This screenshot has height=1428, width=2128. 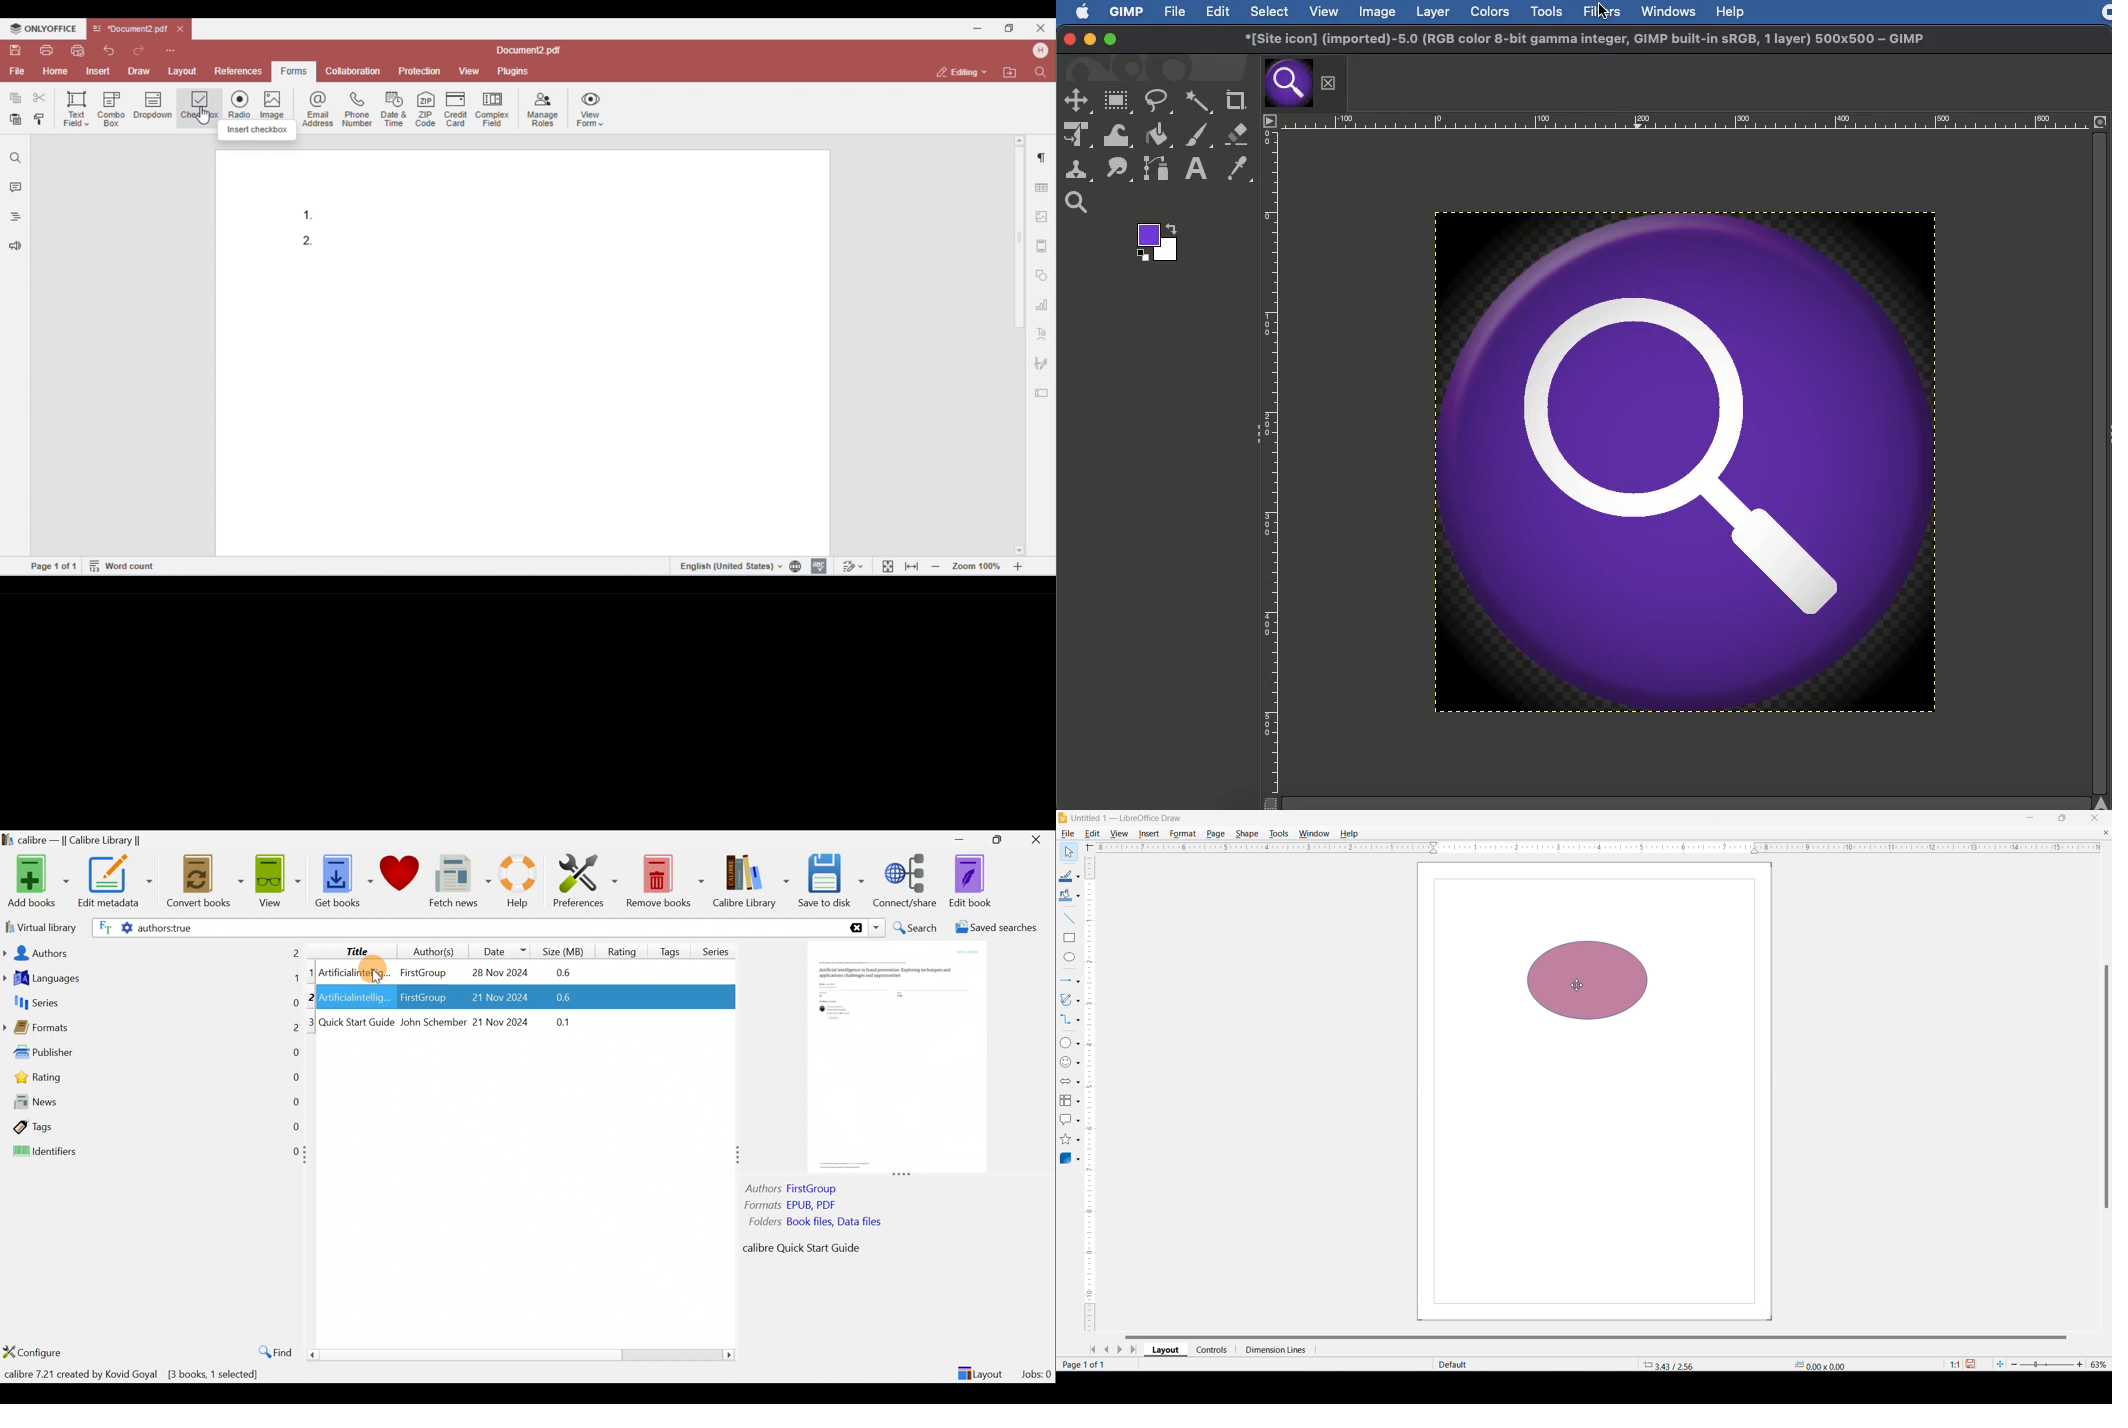 What do you see at coordinates (1376, 11) in the screenshot?
I see `Image` at bounding box center [1376, 11].